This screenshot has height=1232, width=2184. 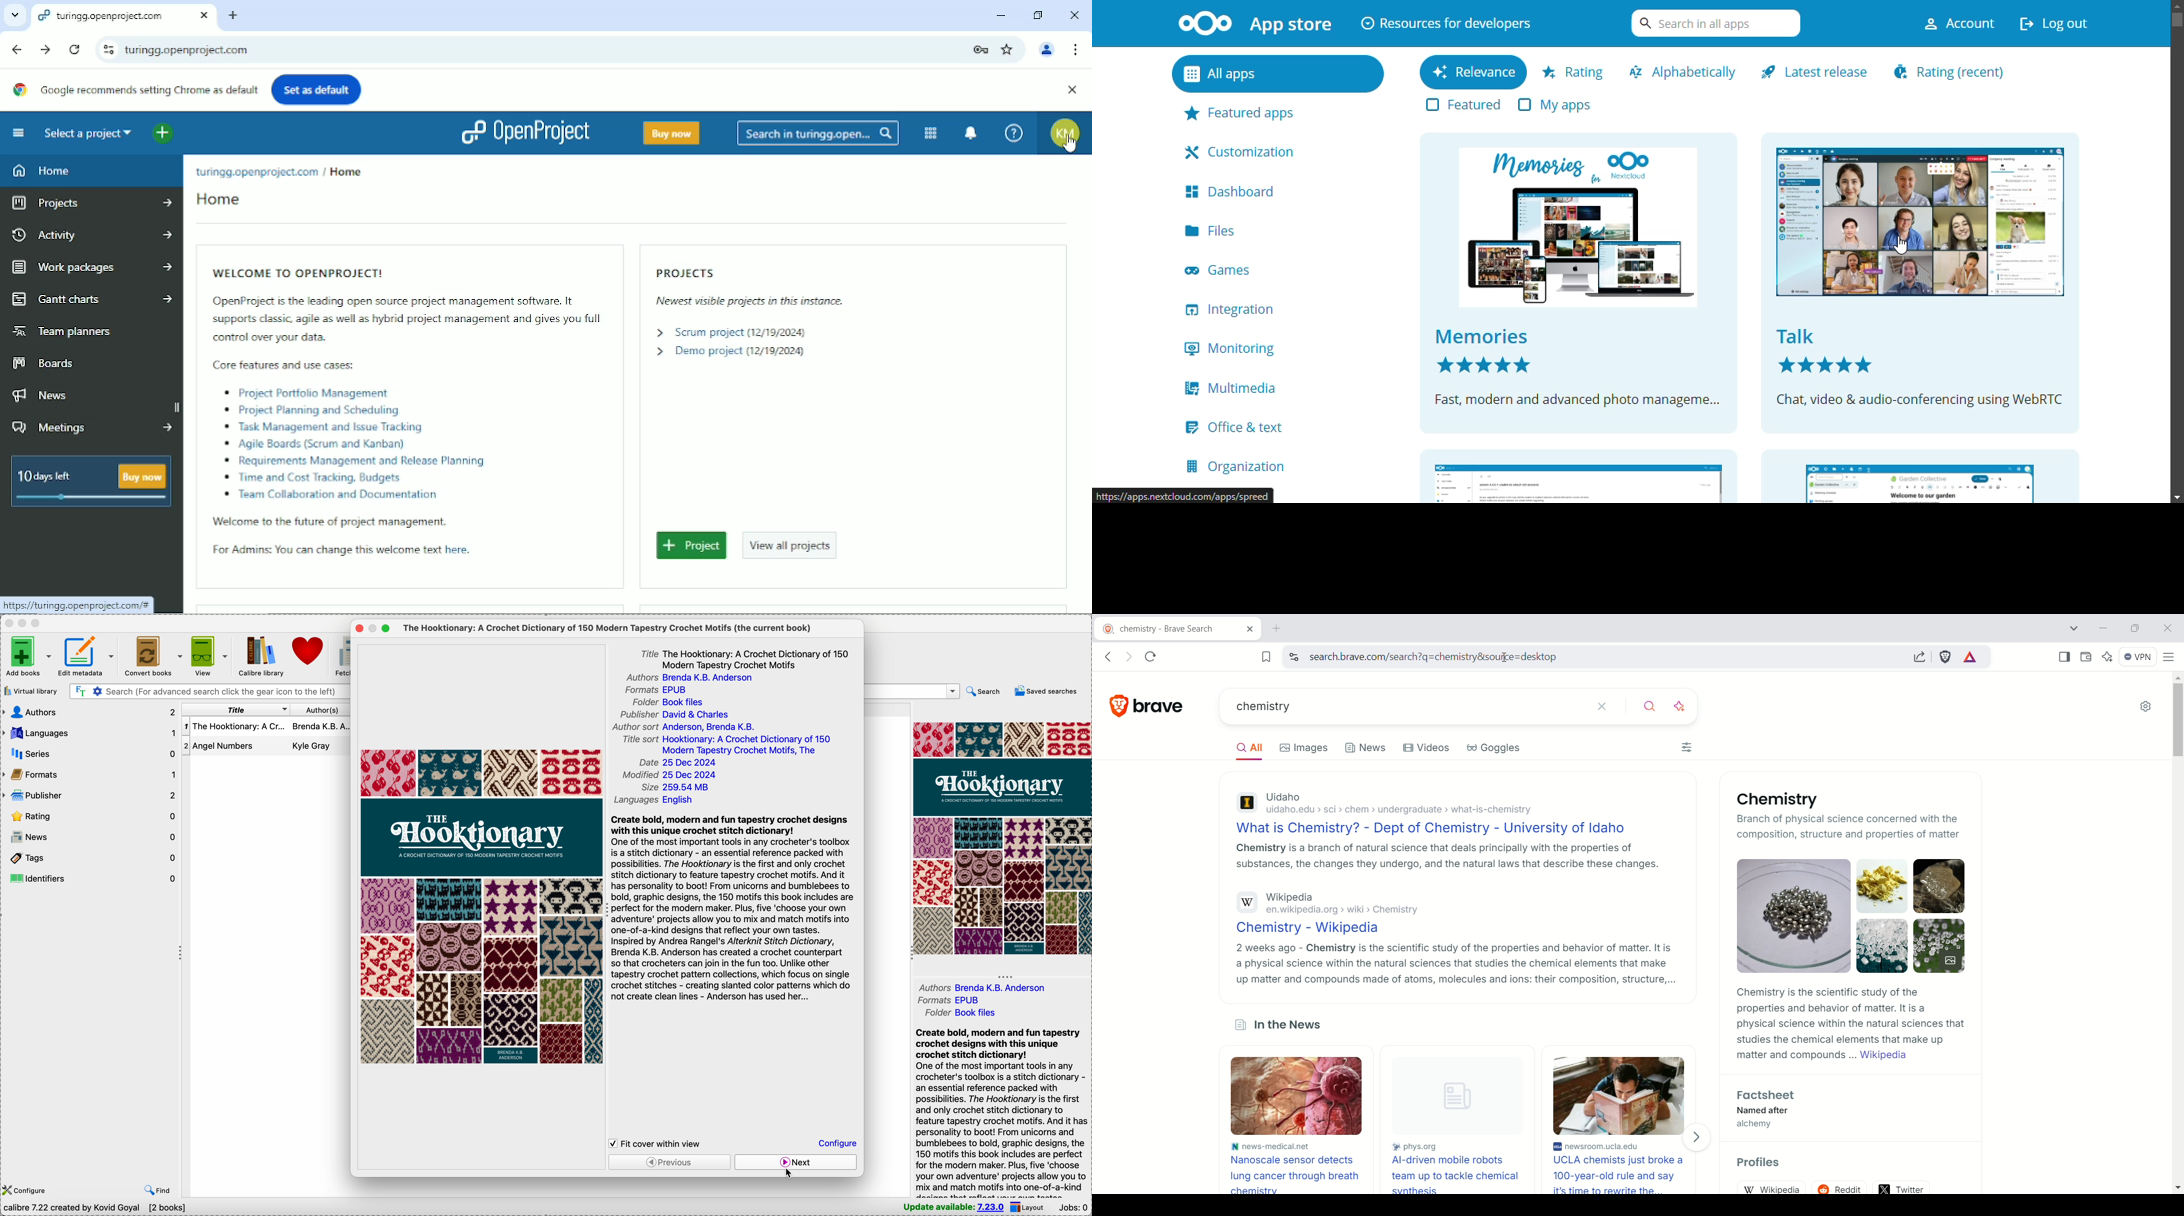 I want to click on close popup, so click(x=358, y=629).